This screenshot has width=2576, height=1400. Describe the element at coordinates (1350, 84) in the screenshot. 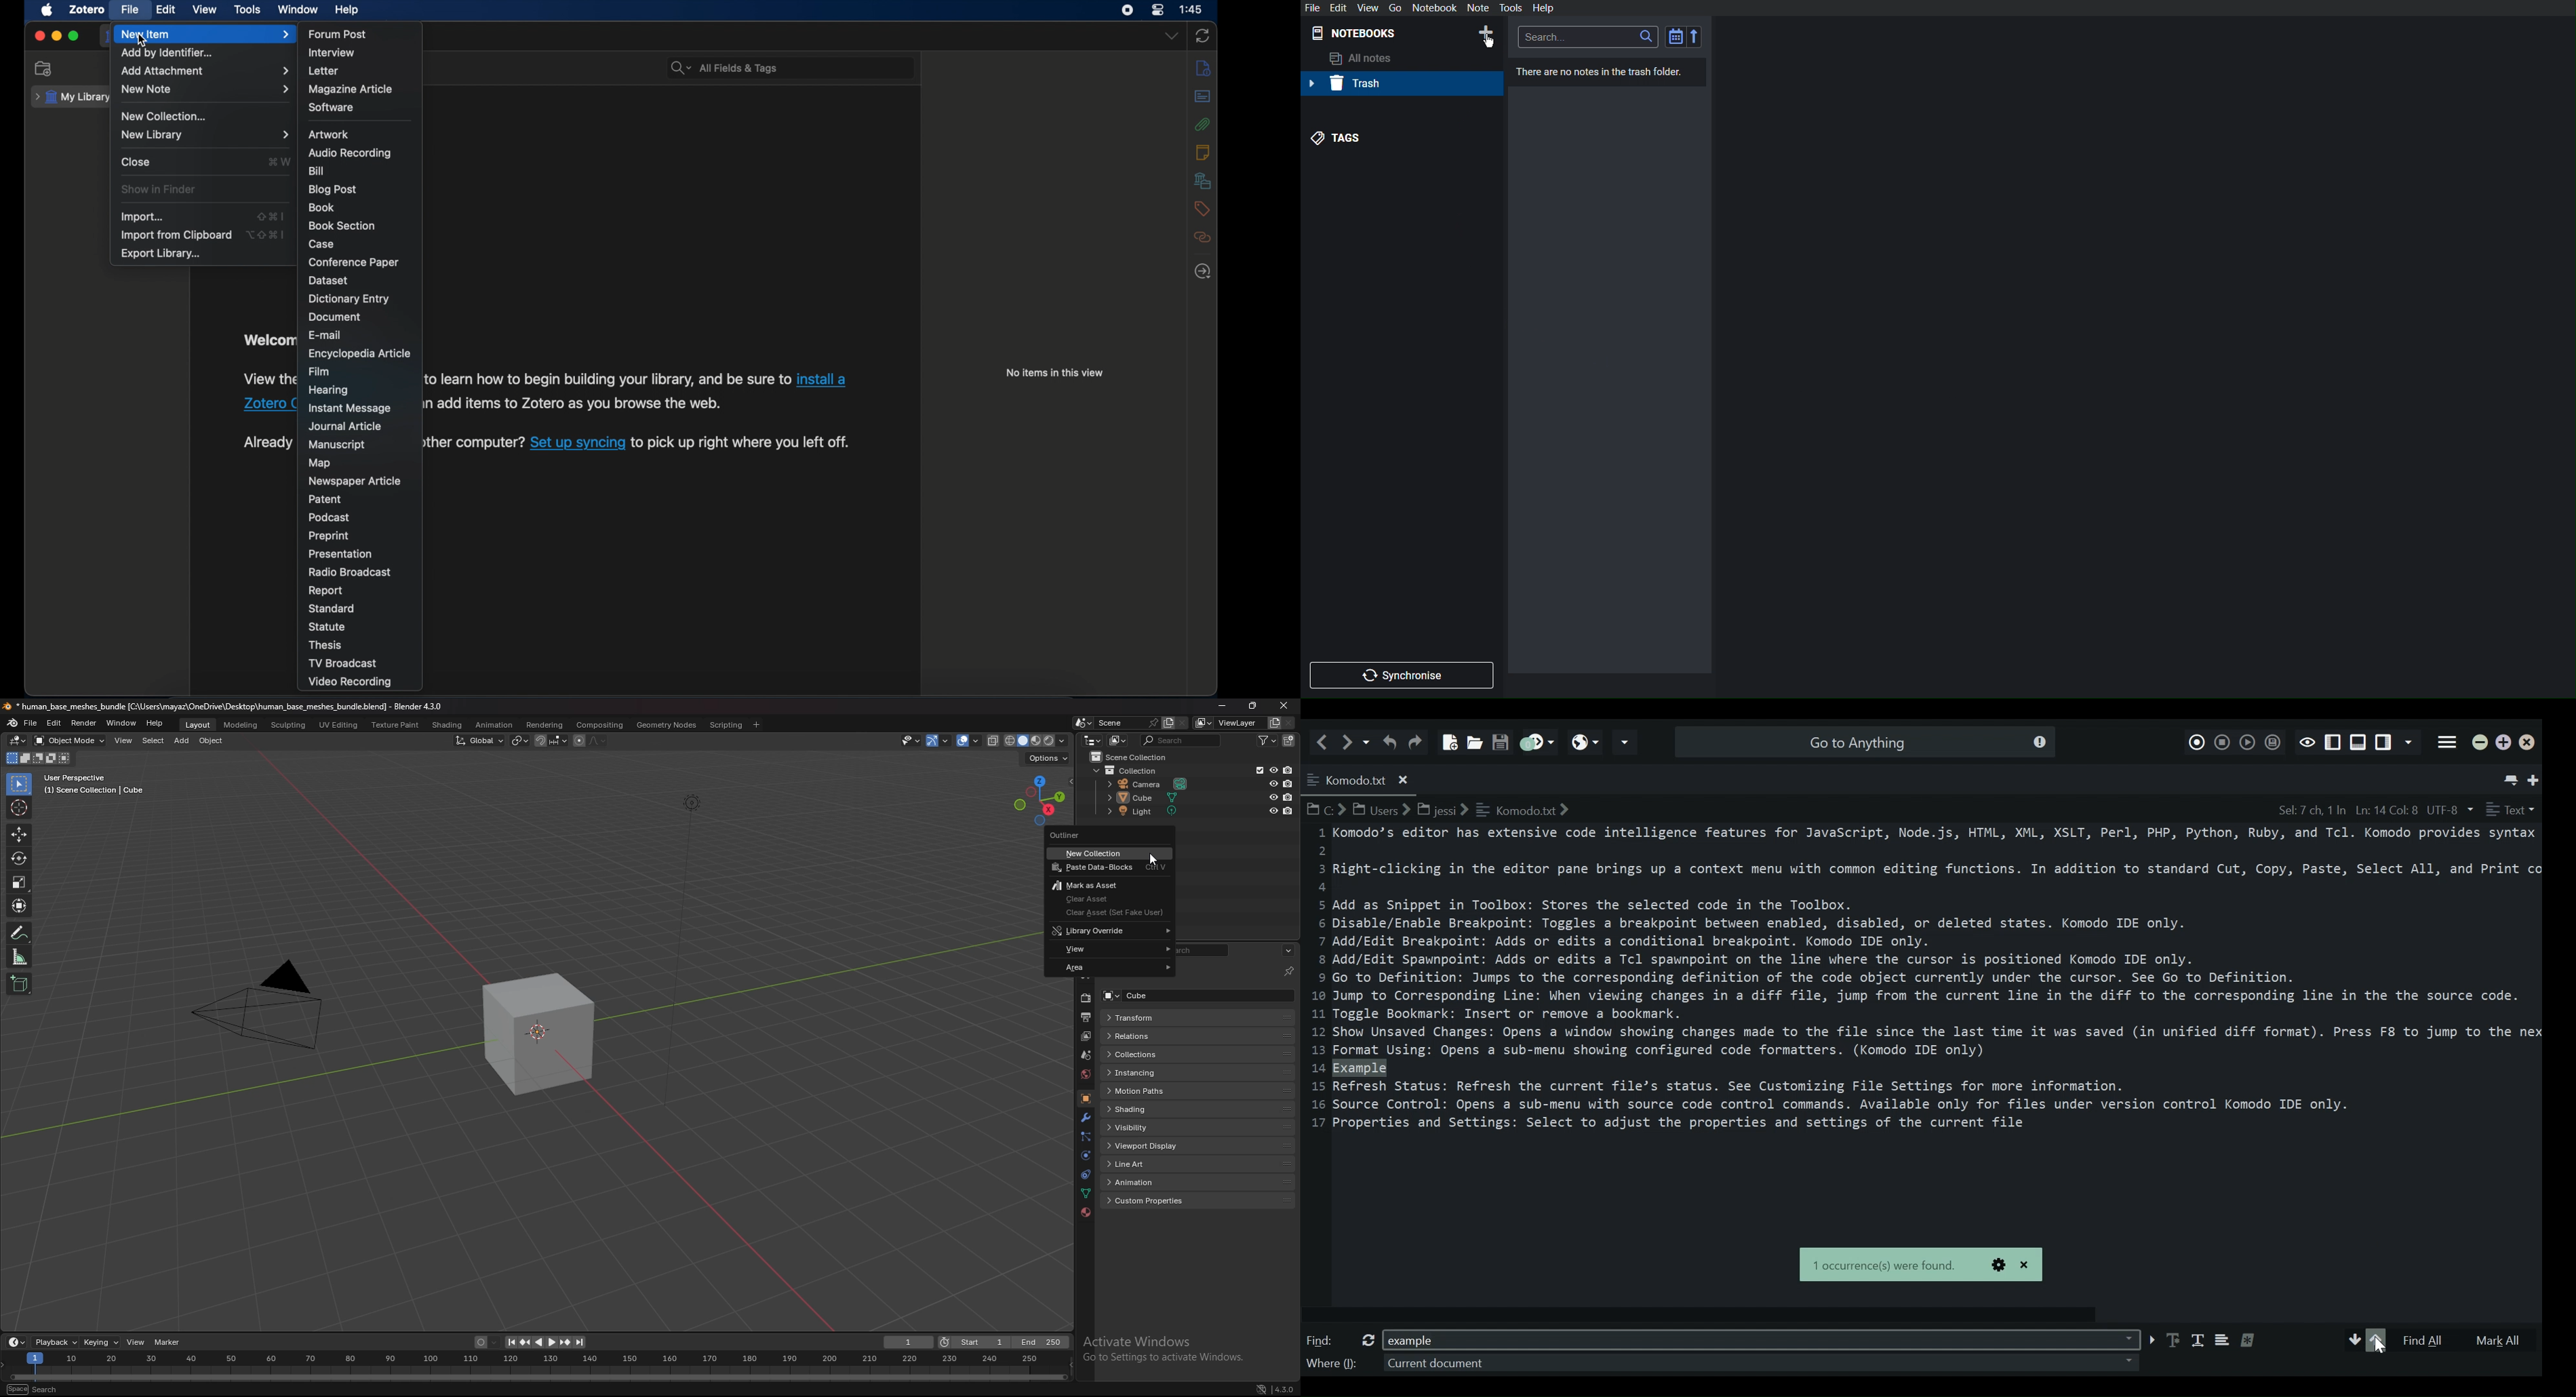

I see `Trash` at that location.